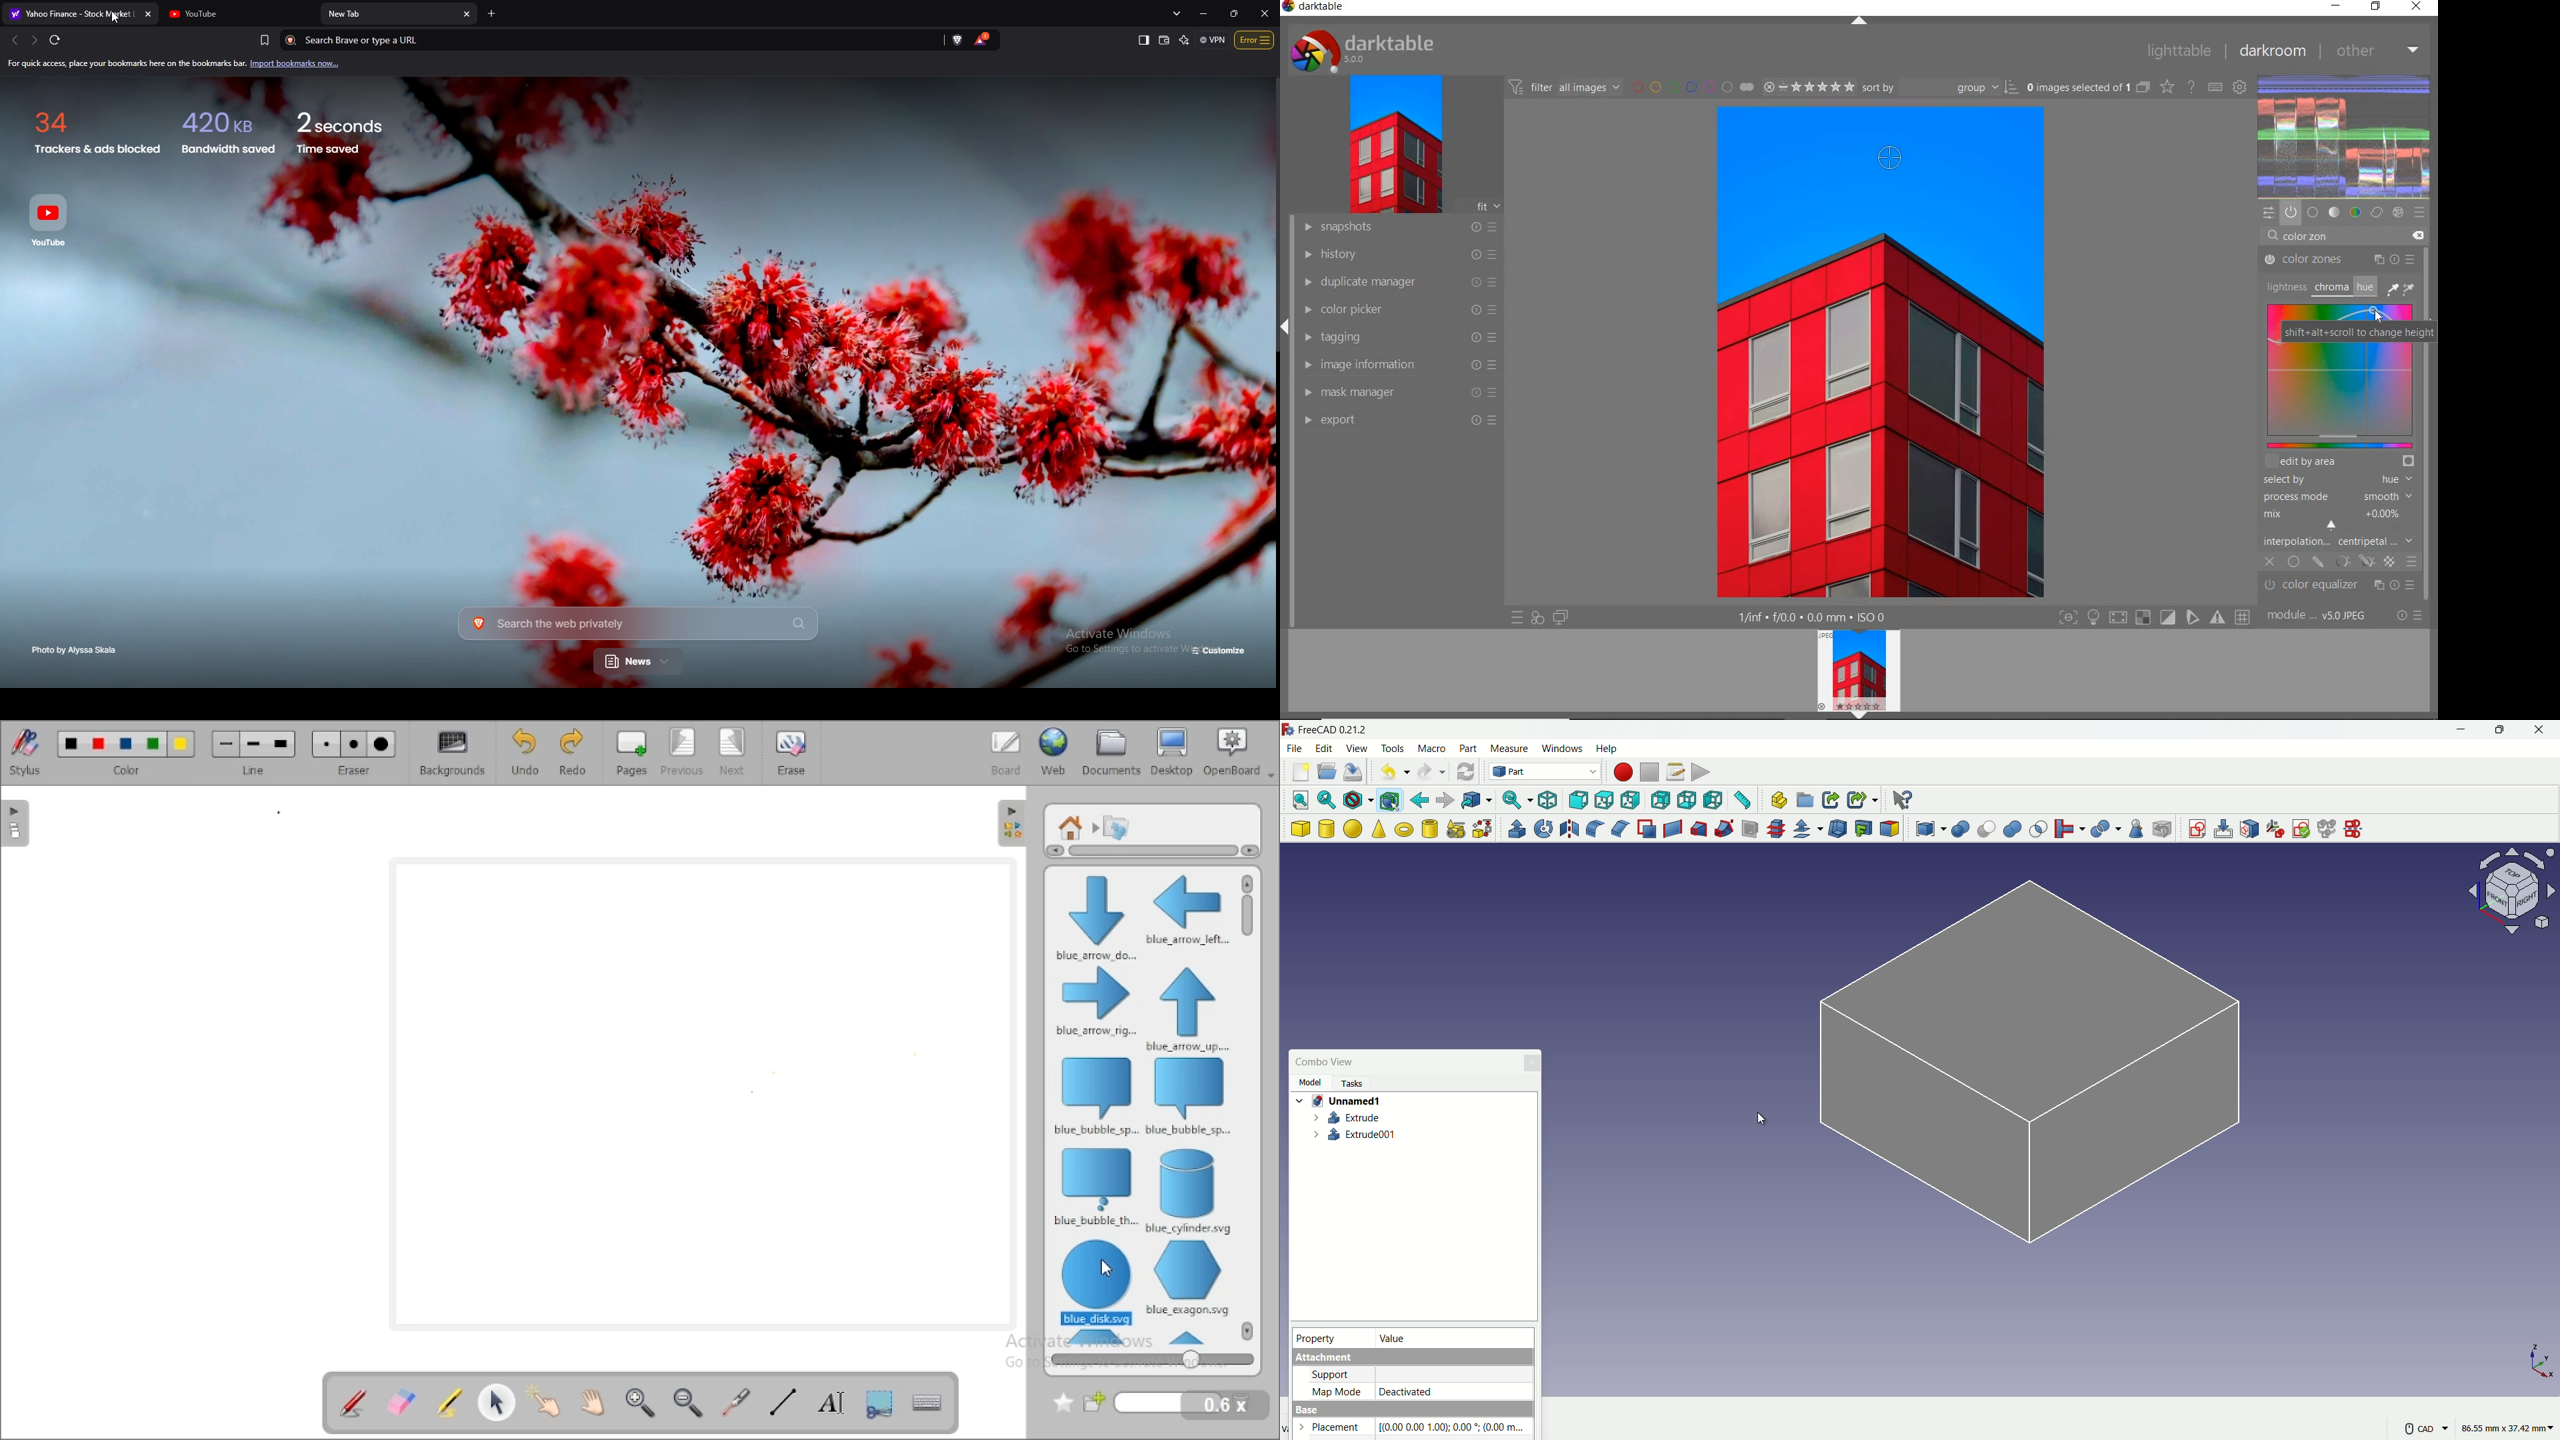 This screenshot has width=2576, height=1456. What do you see at coordinates (1687, 799) in the screenshot?
I see `bottom view` at bounding box center [1687, 799].